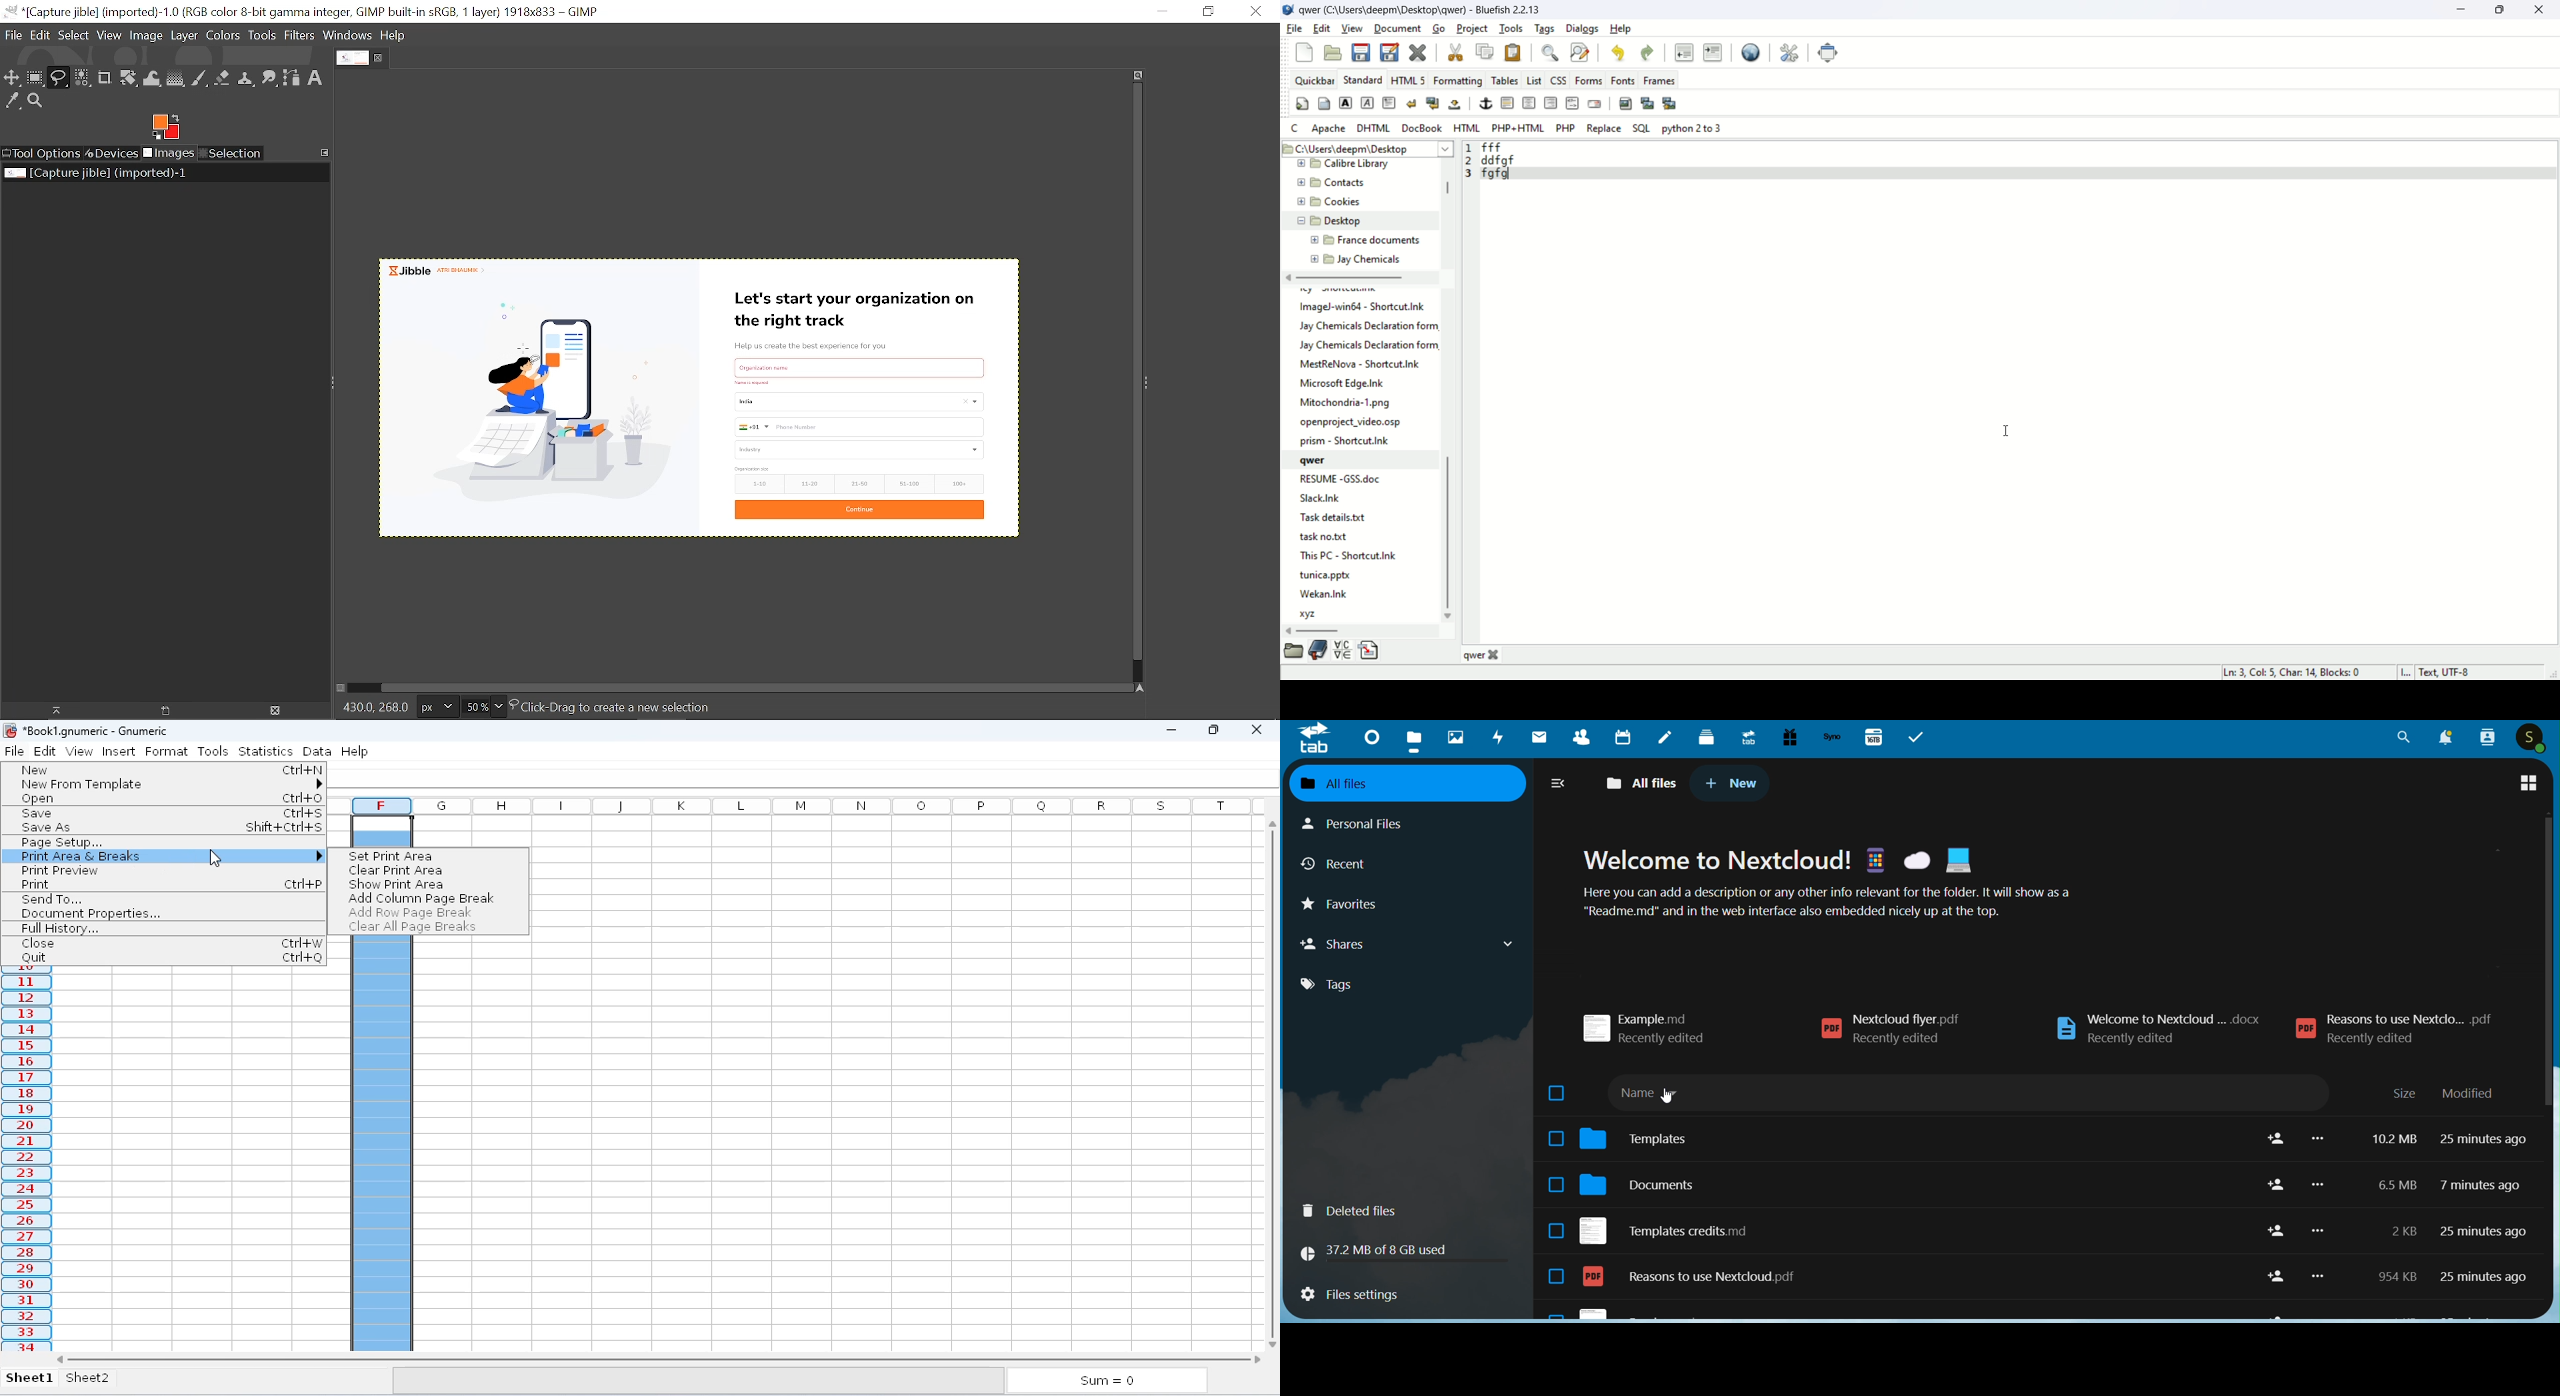 The width and height of the screenshot is (2576, 1400). What do you see at coordinates (1390, 985) in the screenshot?
I see `Tags` at bounding box center [1390, 985].